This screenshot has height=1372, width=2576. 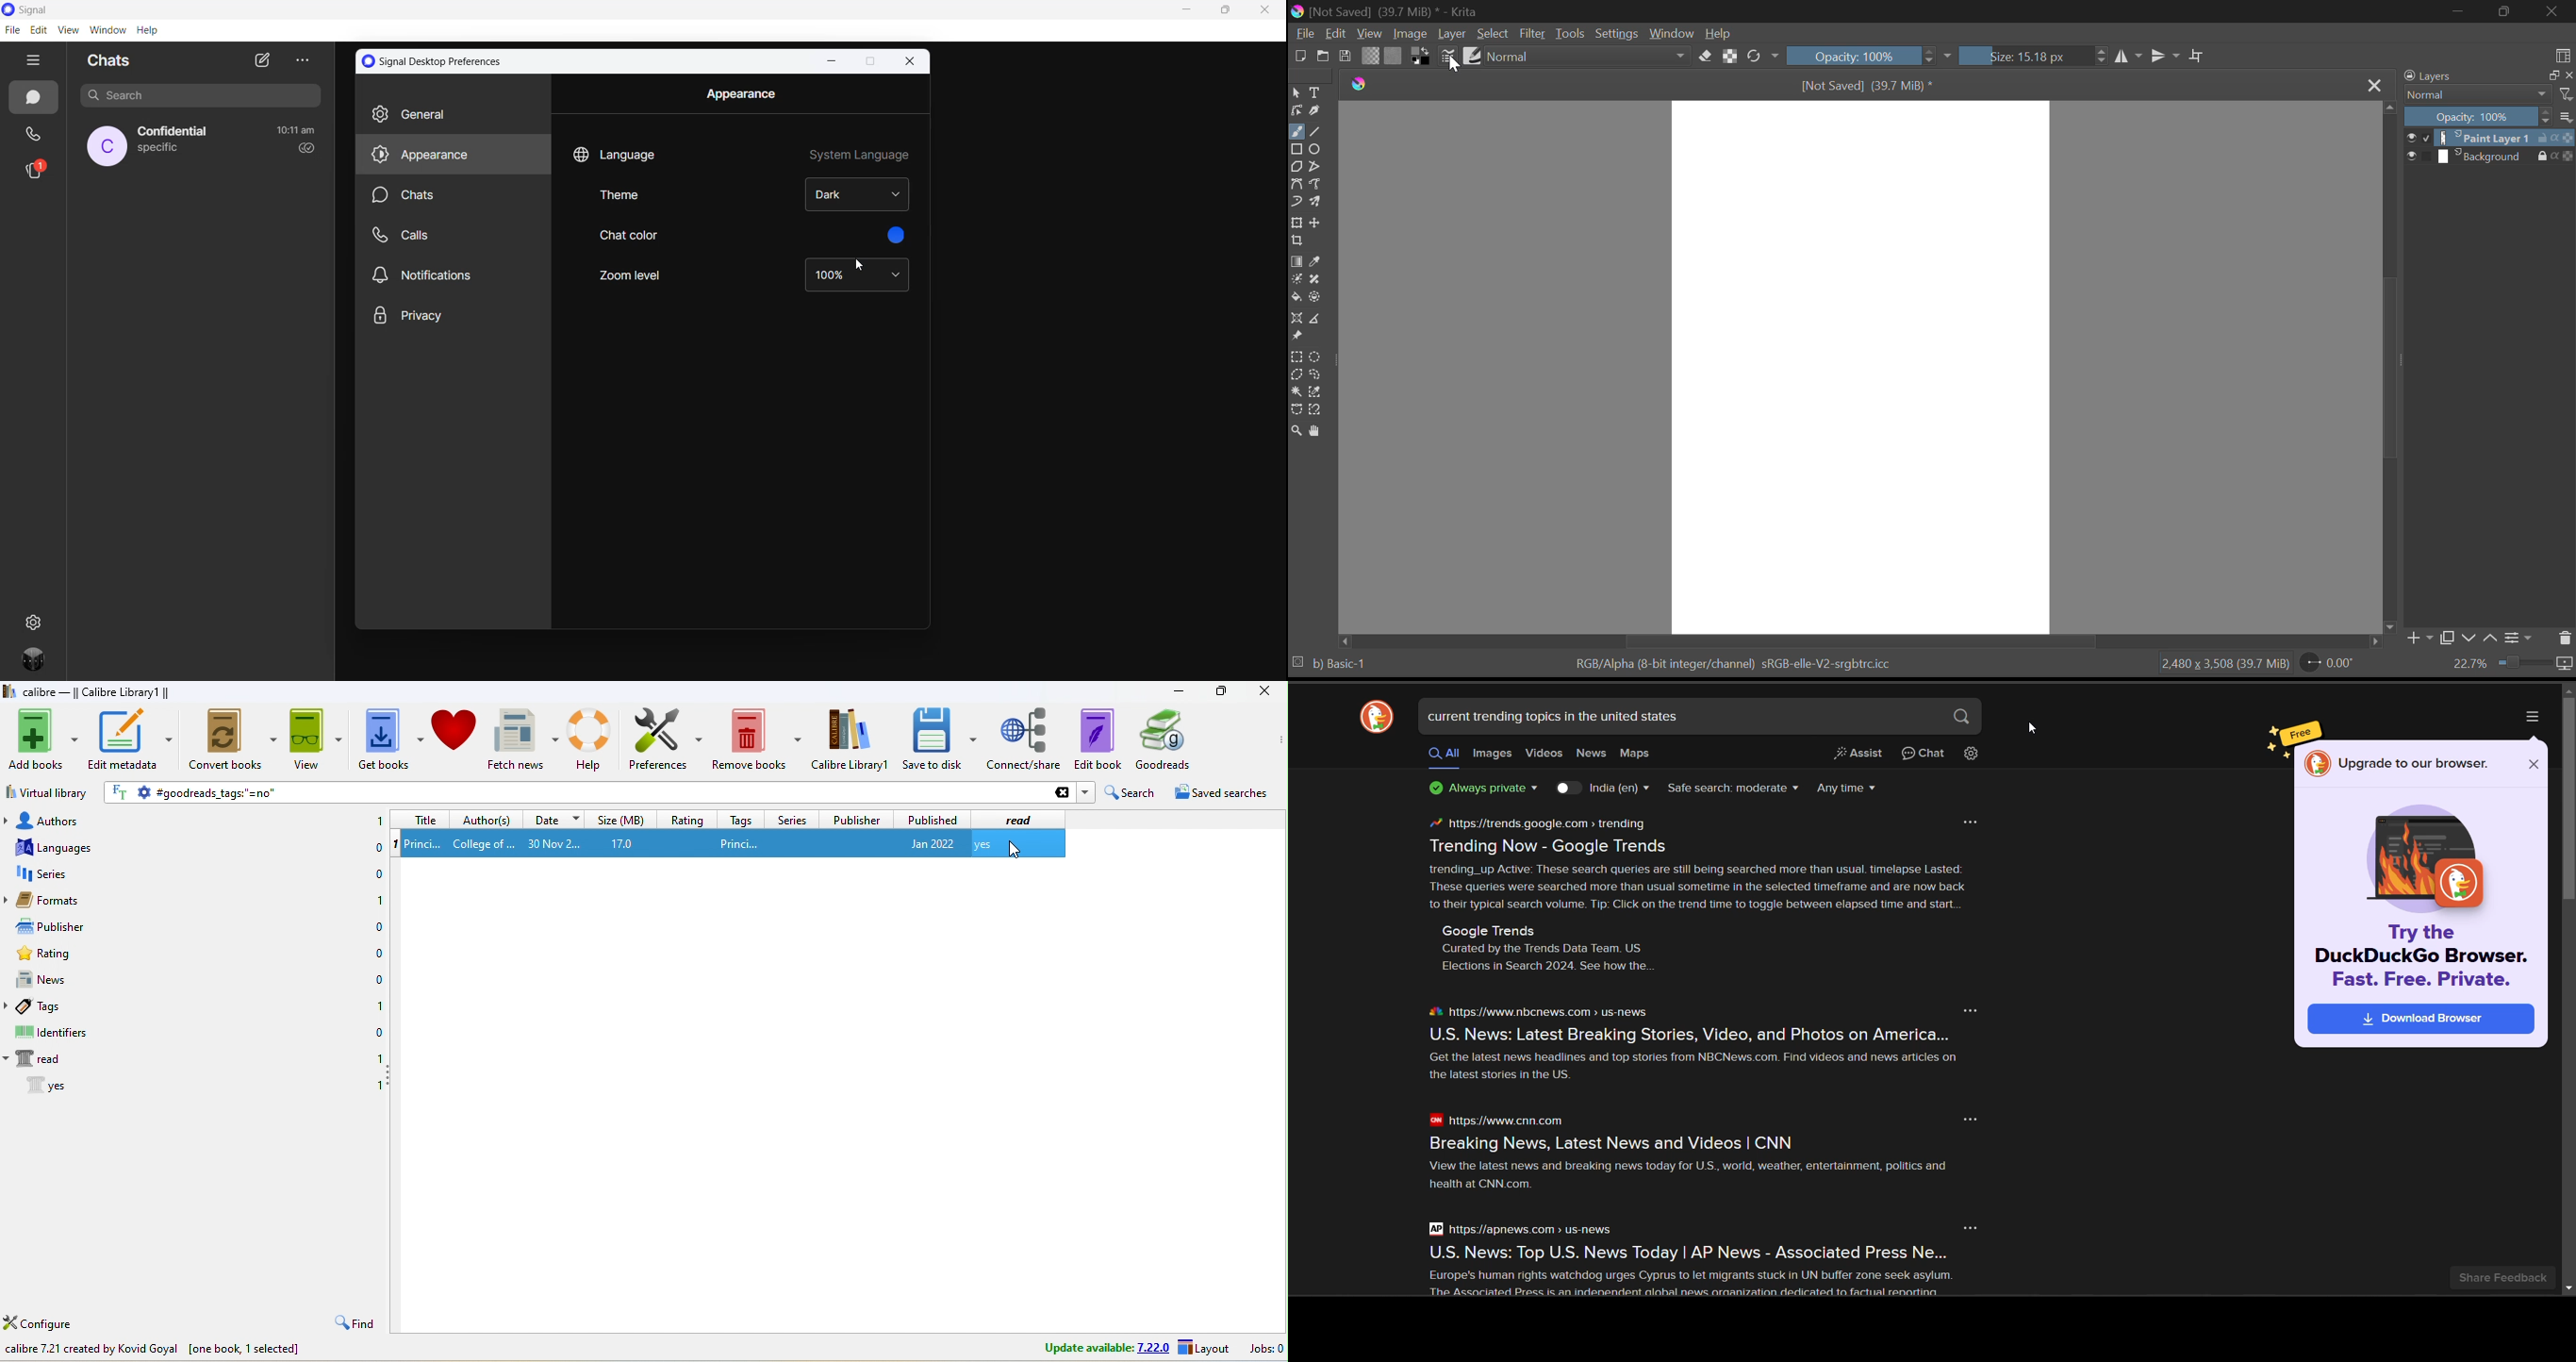 What do you see at coordinates (485, 820) in the screenshot?
I see `author(s)` at bounding box center [485, 820].